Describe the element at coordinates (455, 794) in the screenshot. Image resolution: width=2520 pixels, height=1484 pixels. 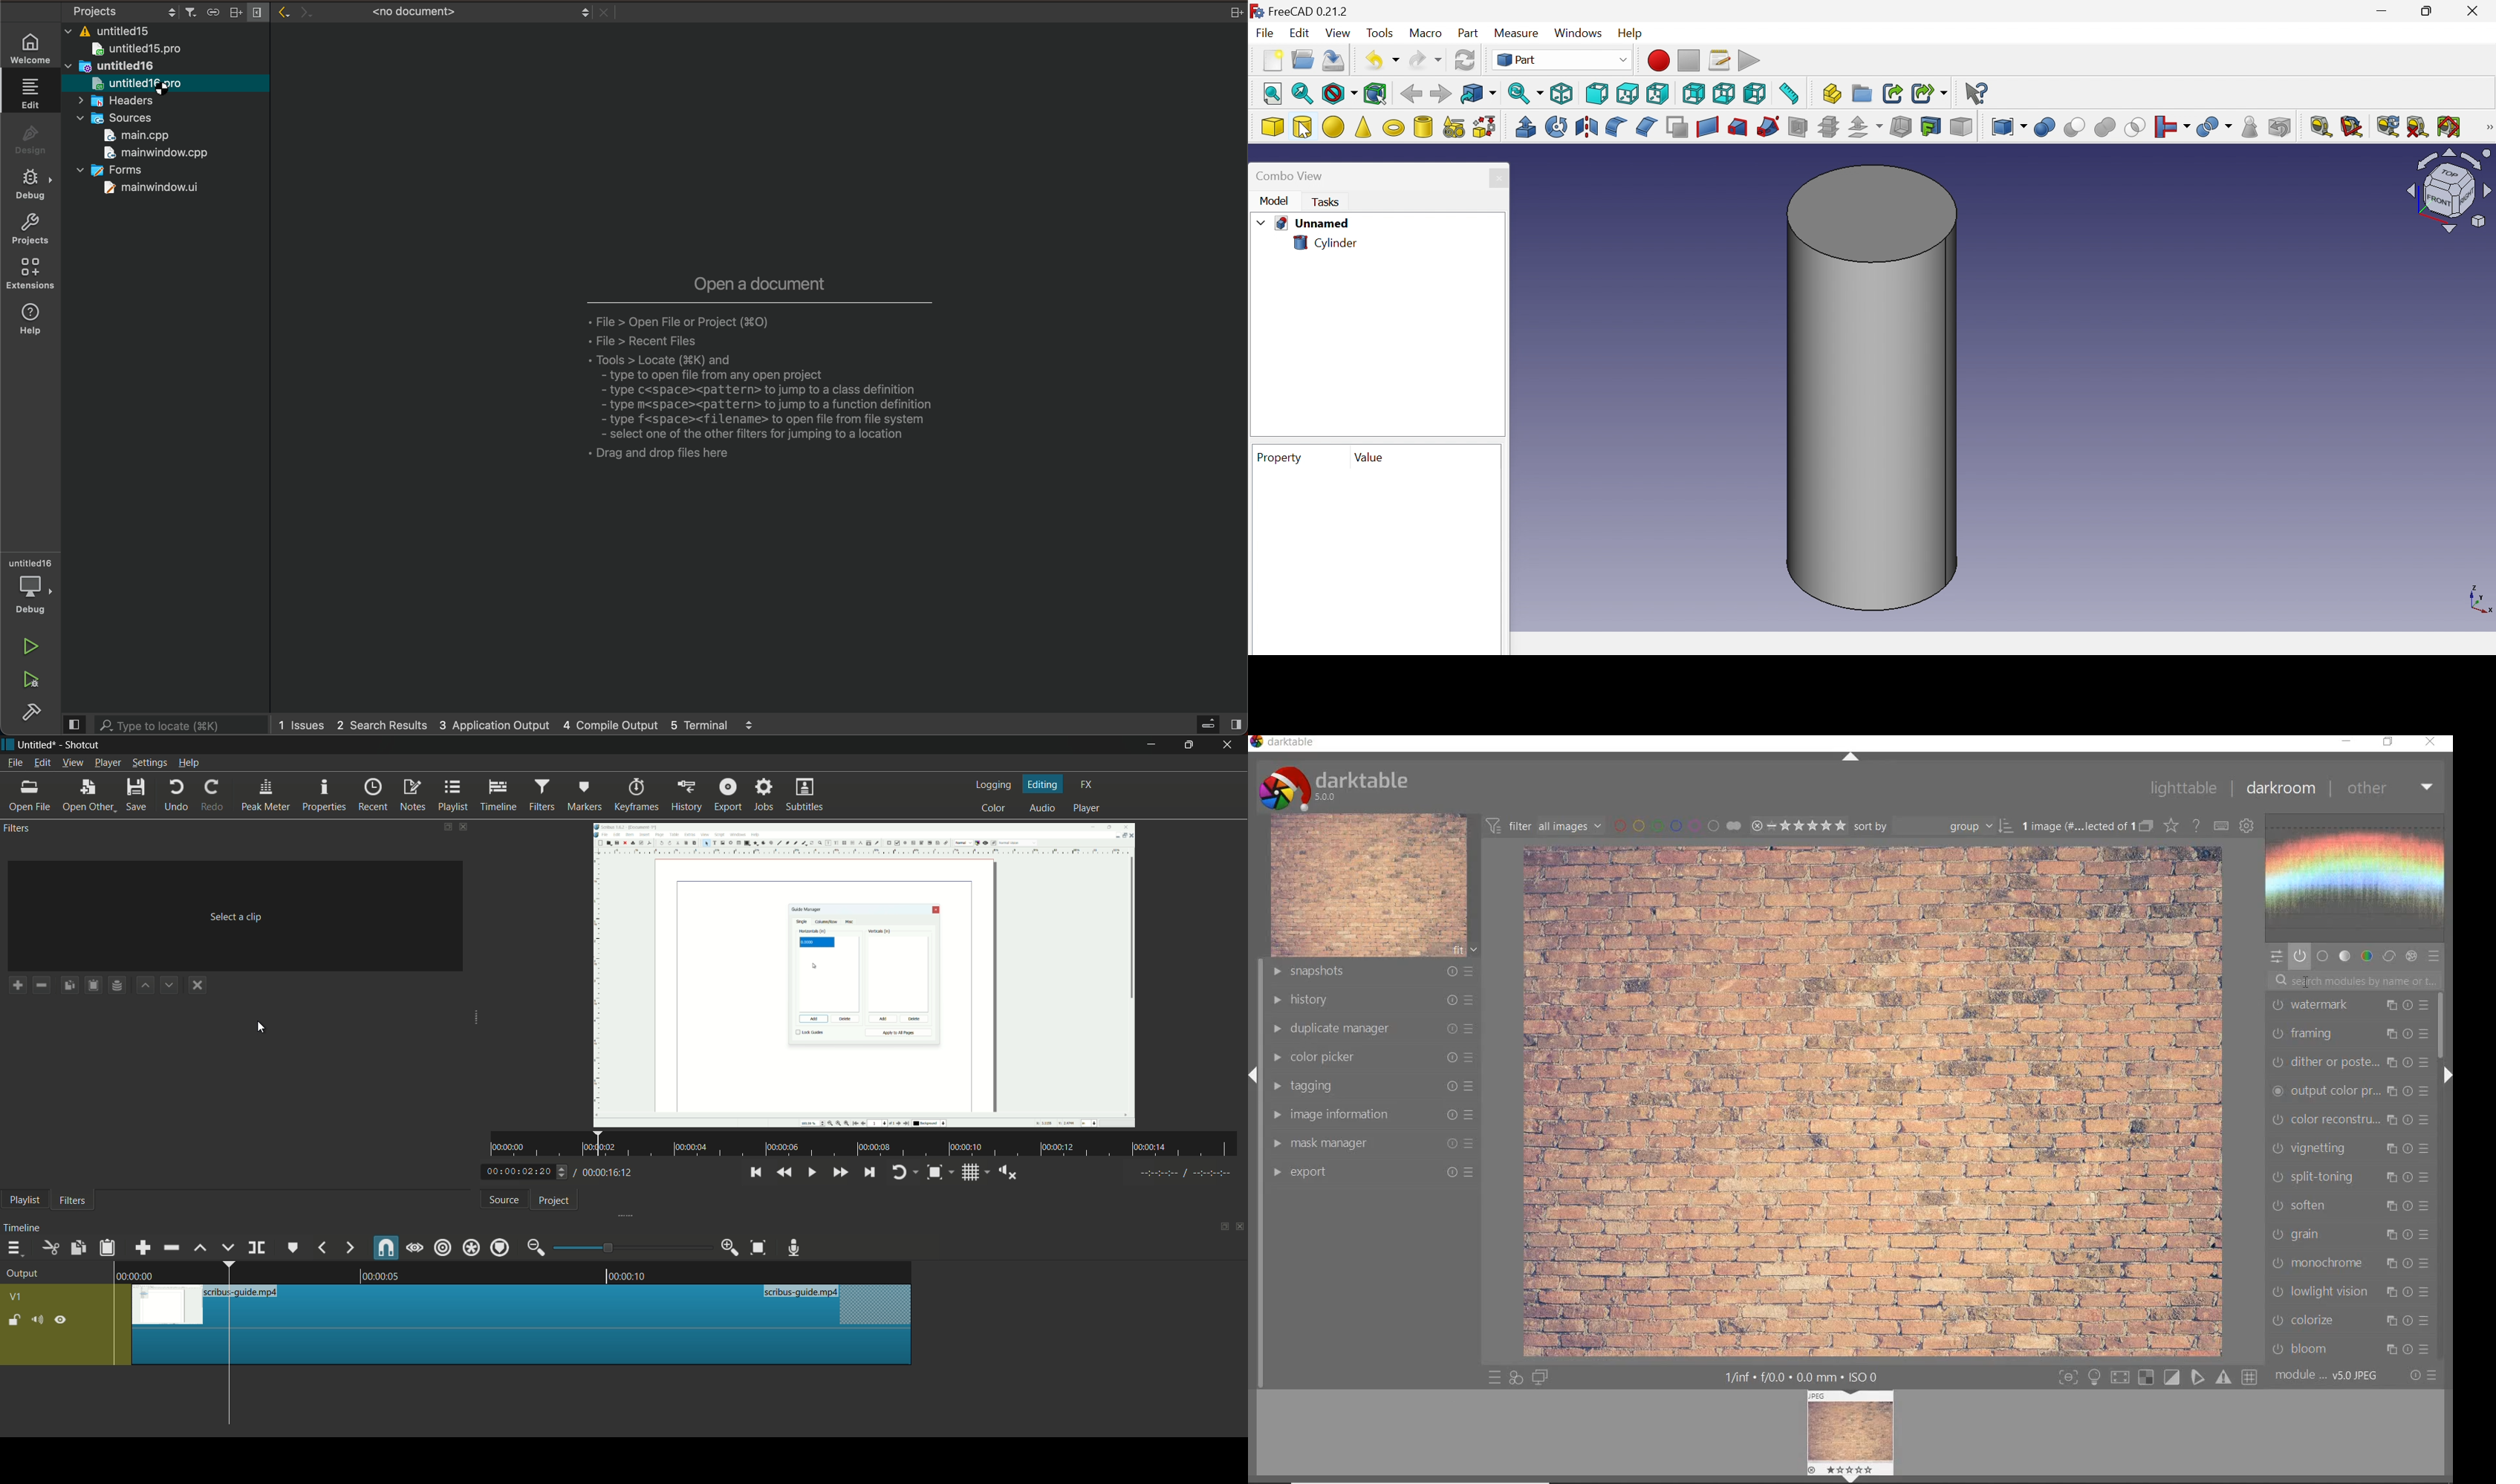
I see `playlist` at that location.